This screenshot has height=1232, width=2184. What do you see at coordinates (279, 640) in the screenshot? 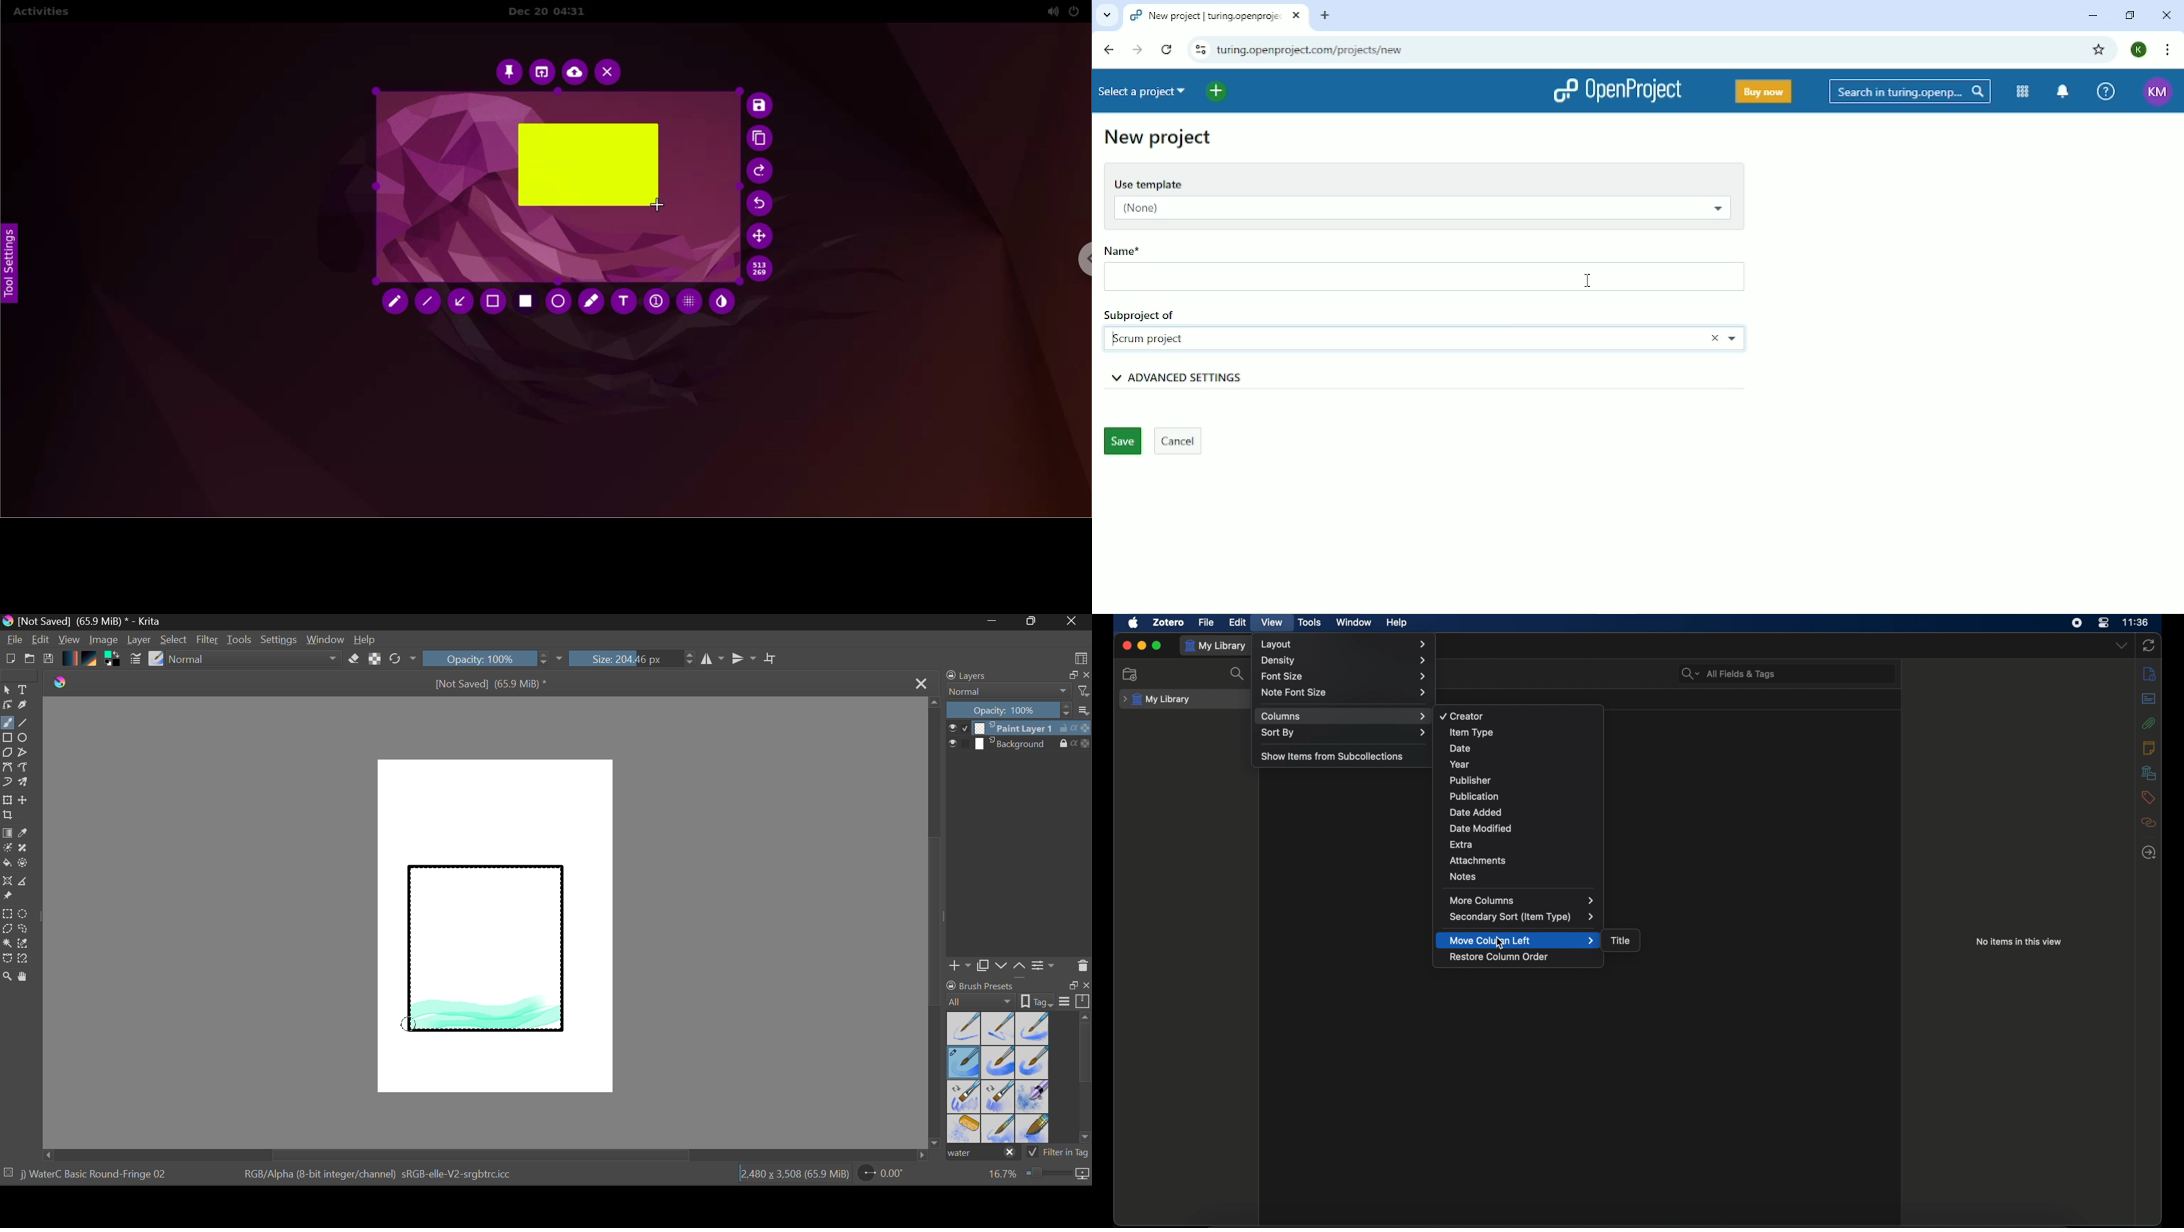
I see `Settings` at bounding box center [279, 640].